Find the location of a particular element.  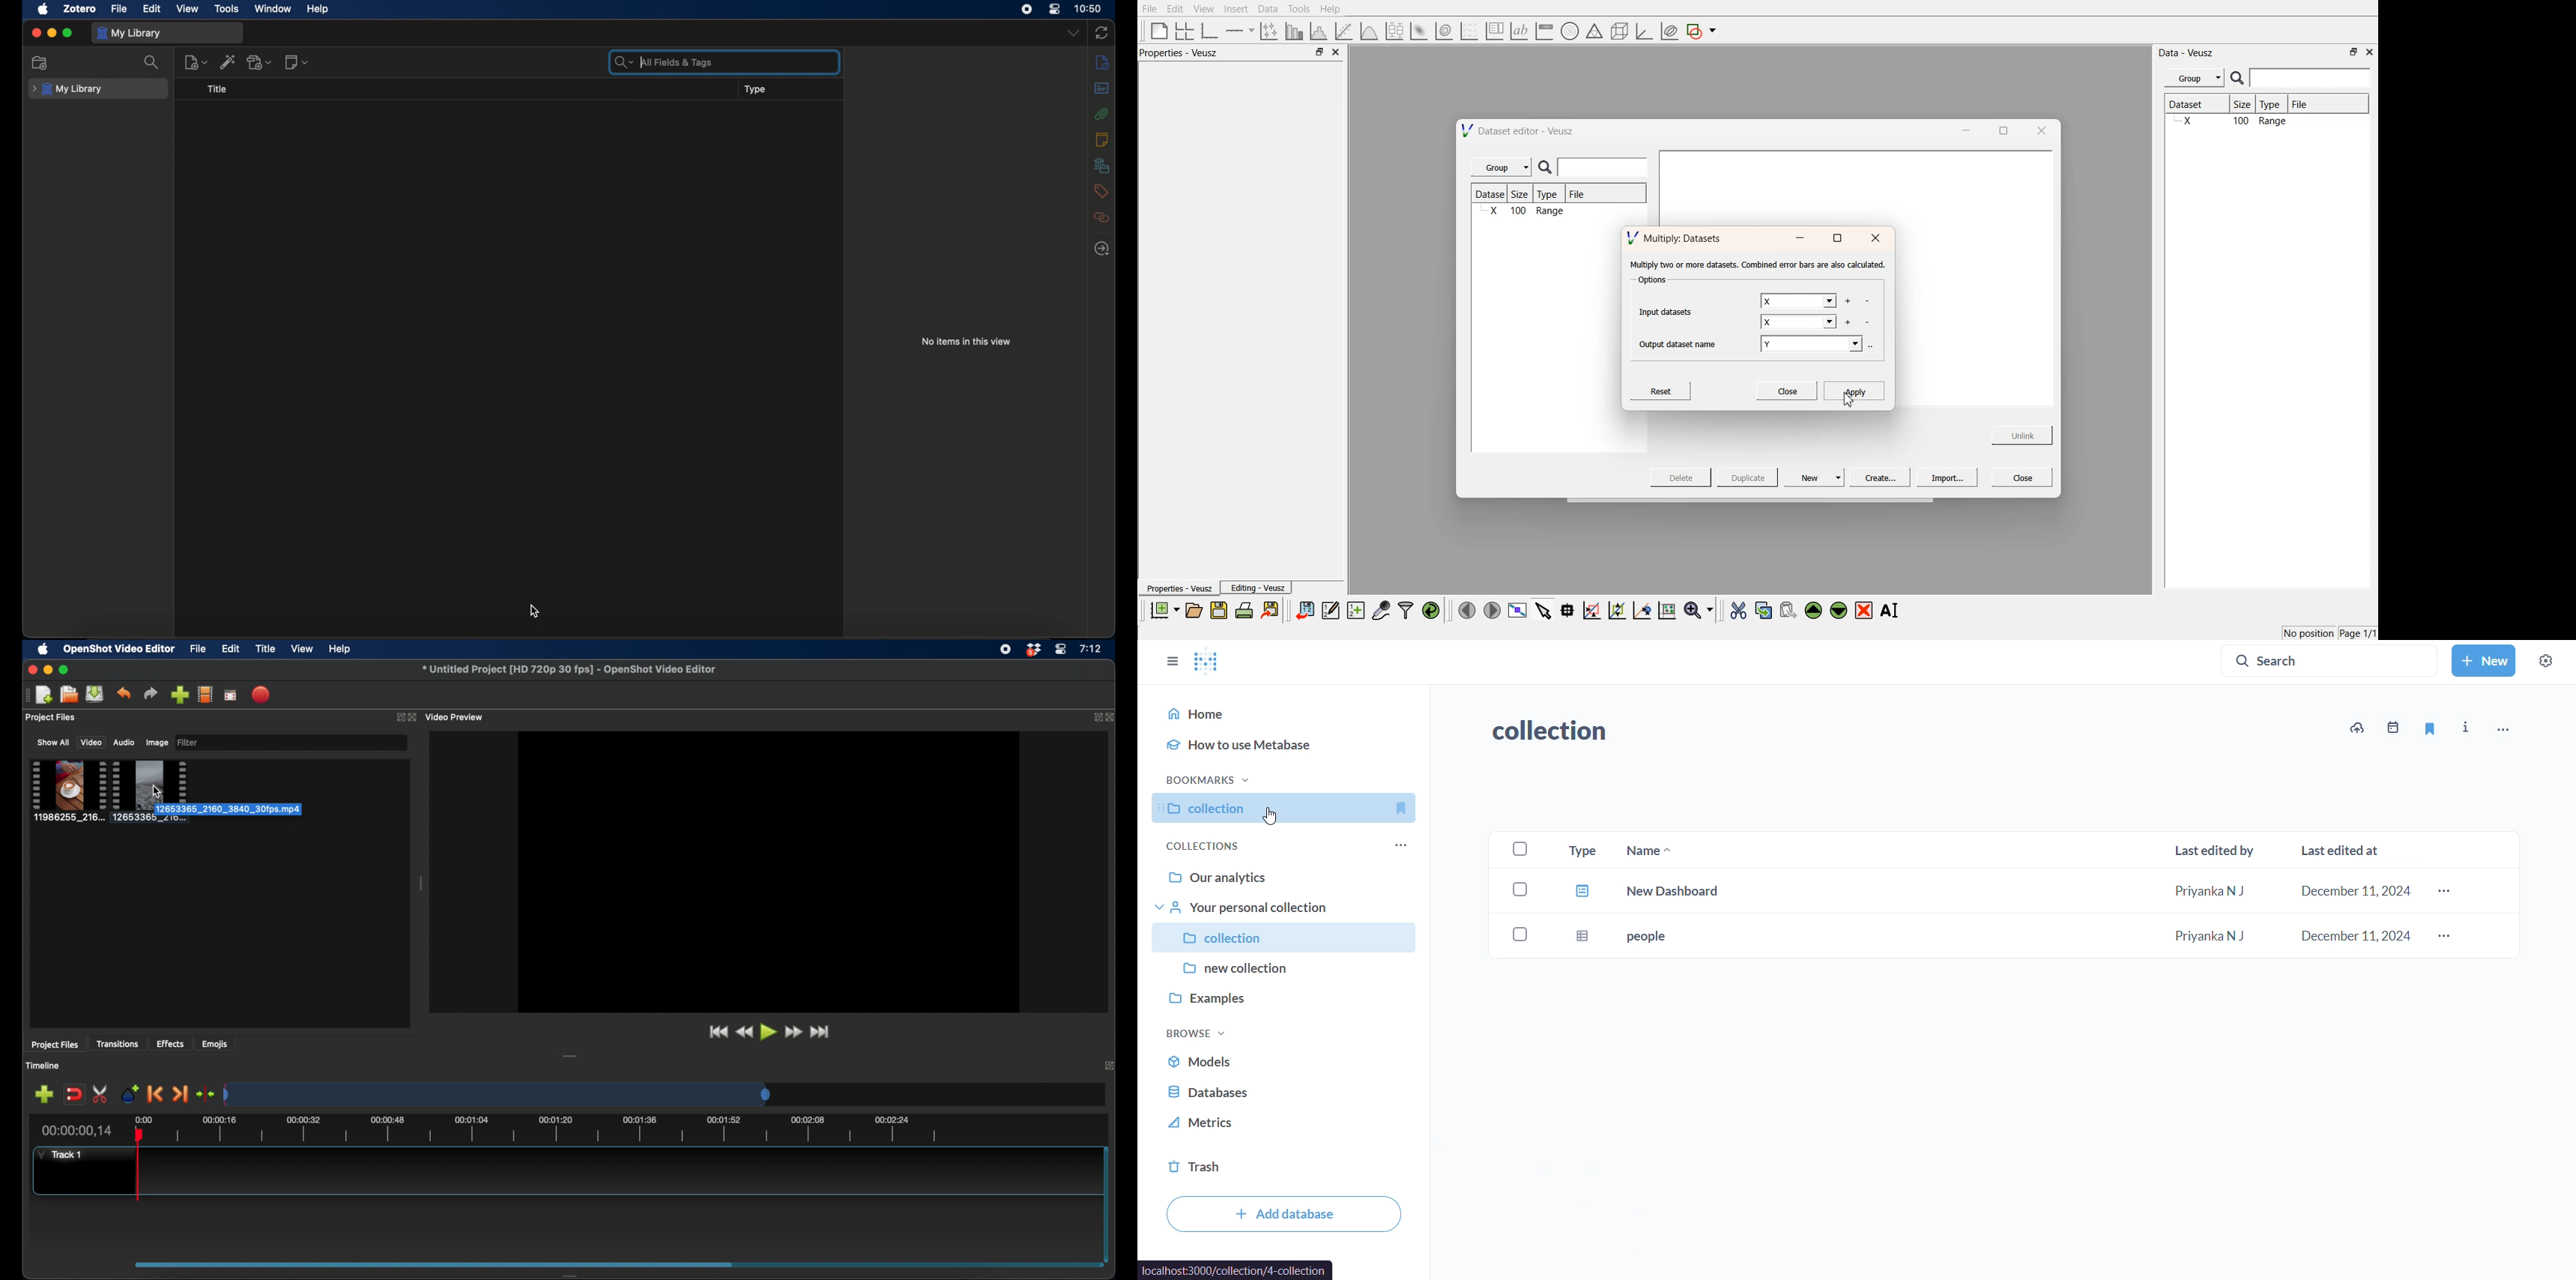

type  is located at coordinates (1584, 935).